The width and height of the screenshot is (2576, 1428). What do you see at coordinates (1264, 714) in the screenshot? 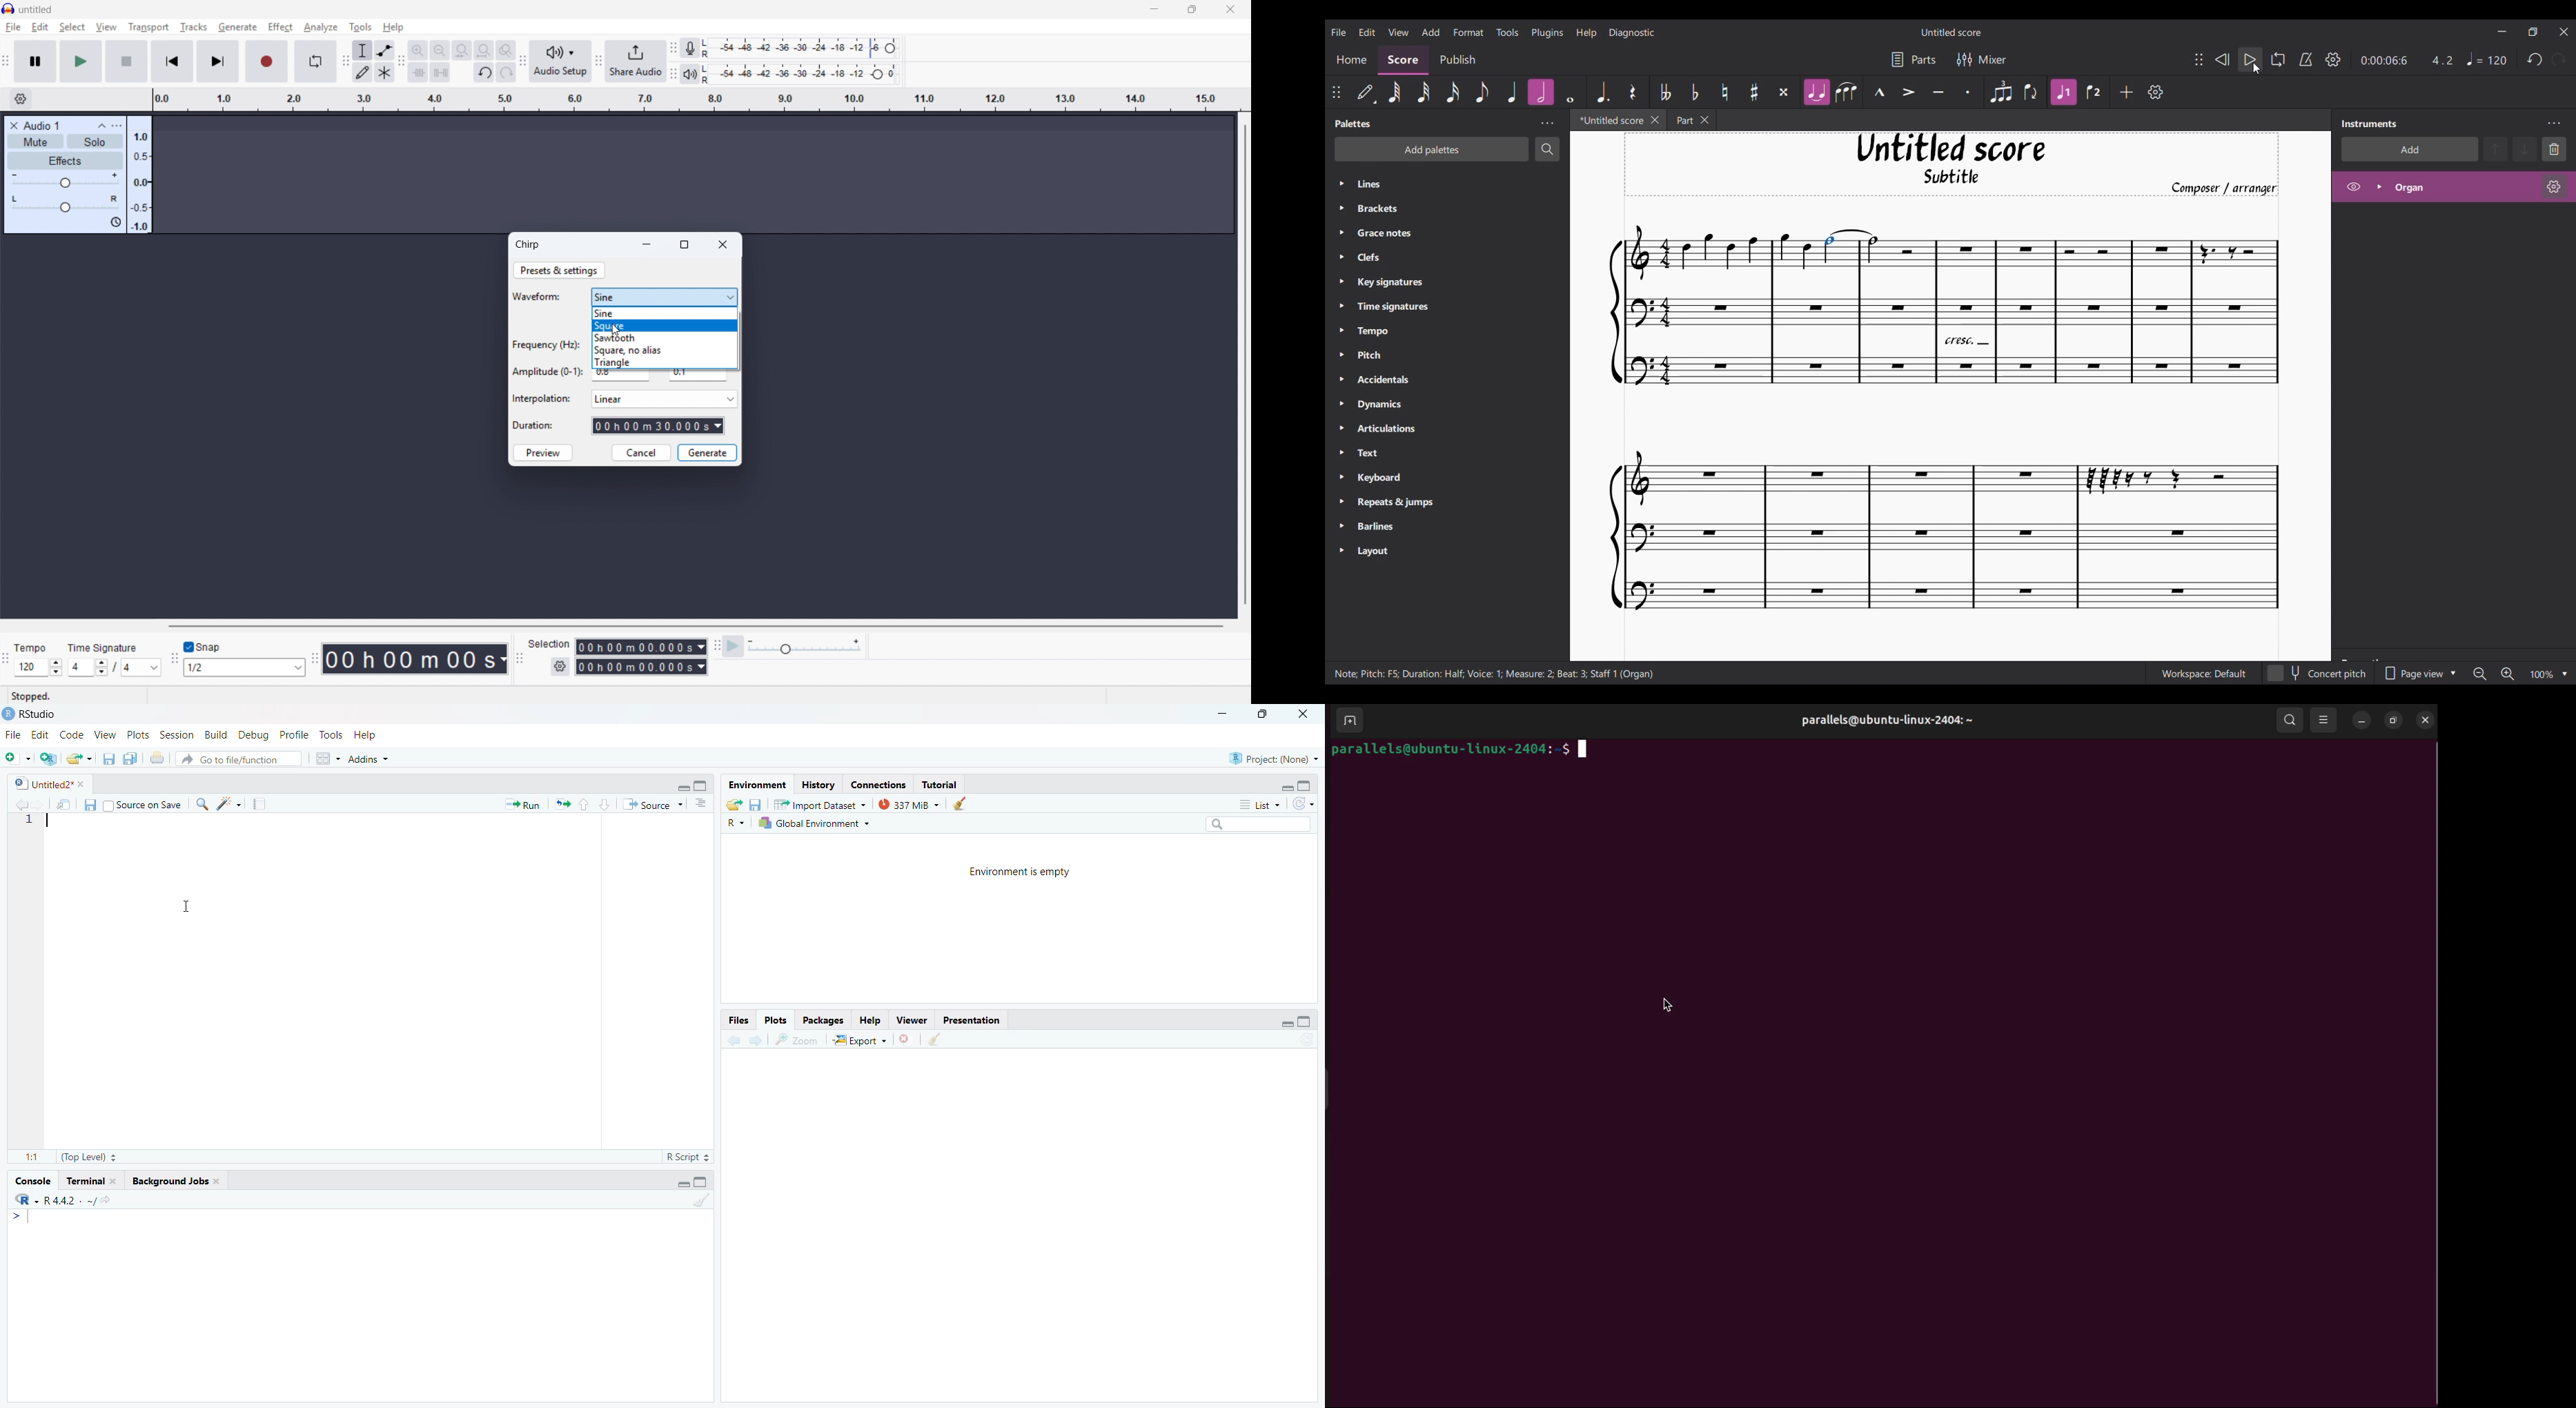
I see `maximize` at bounding box center [1264, 714].